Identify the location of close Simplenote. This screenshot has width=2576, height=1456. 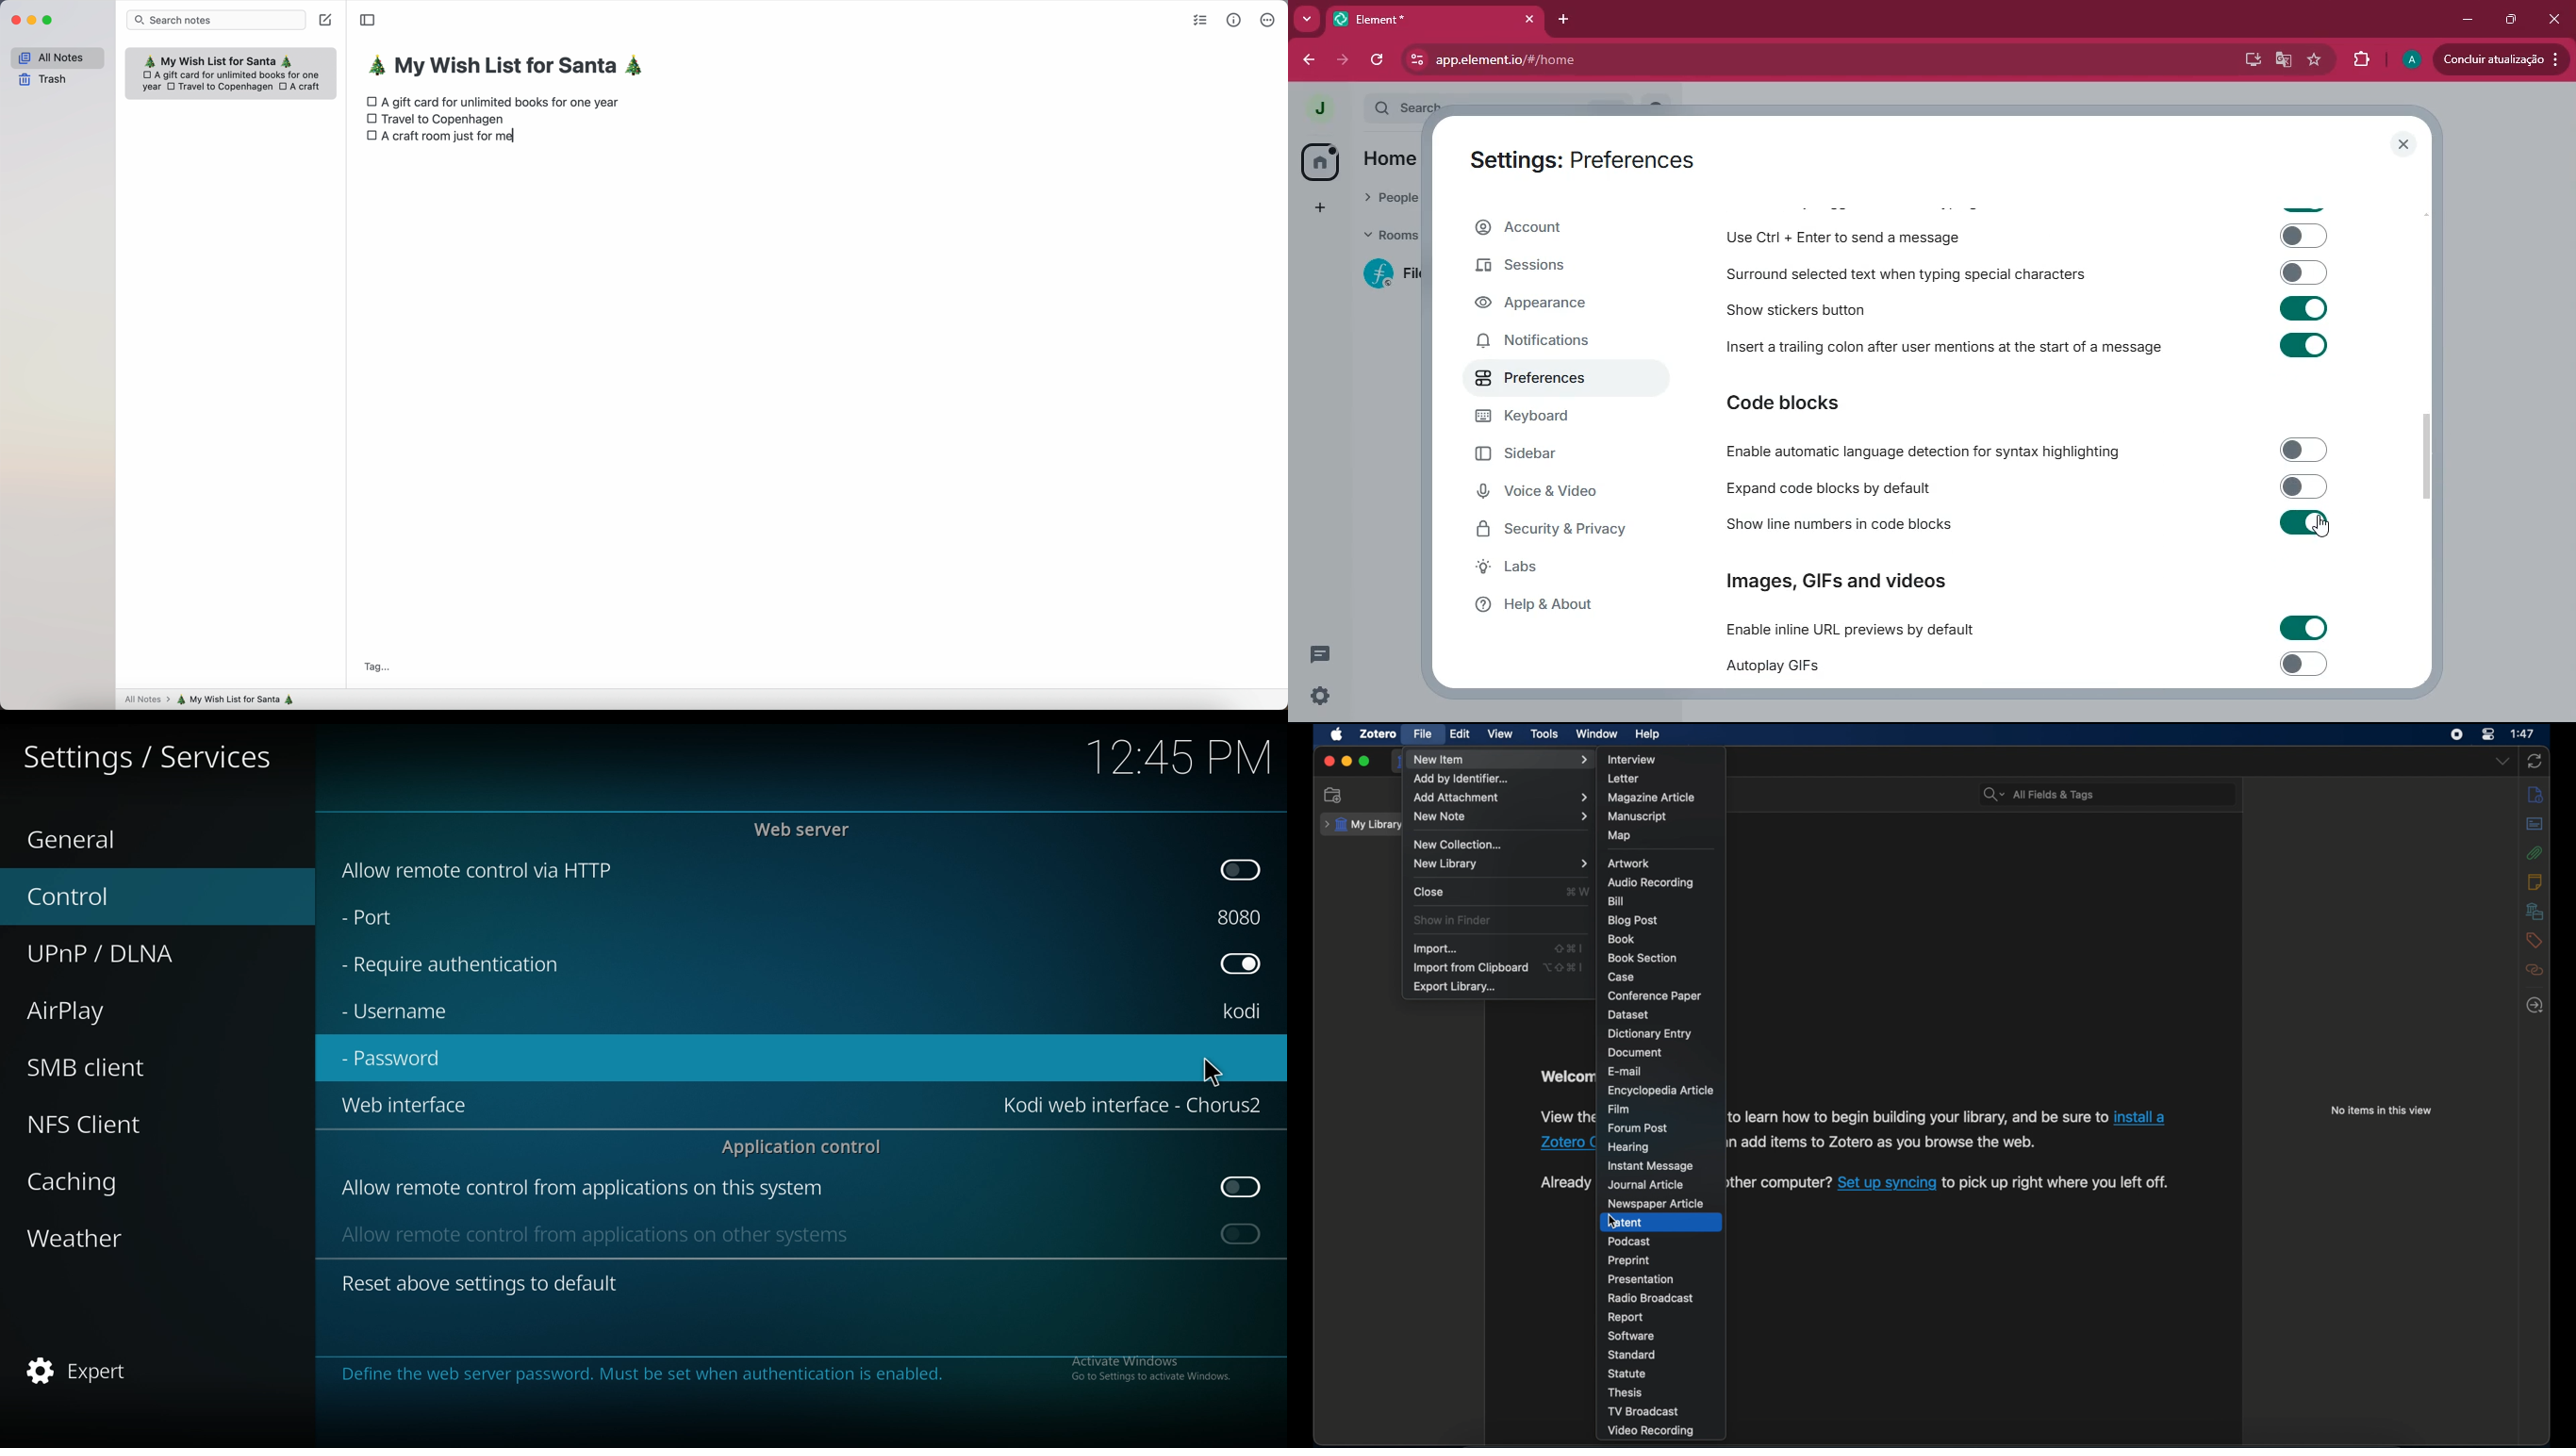
(14, 20).